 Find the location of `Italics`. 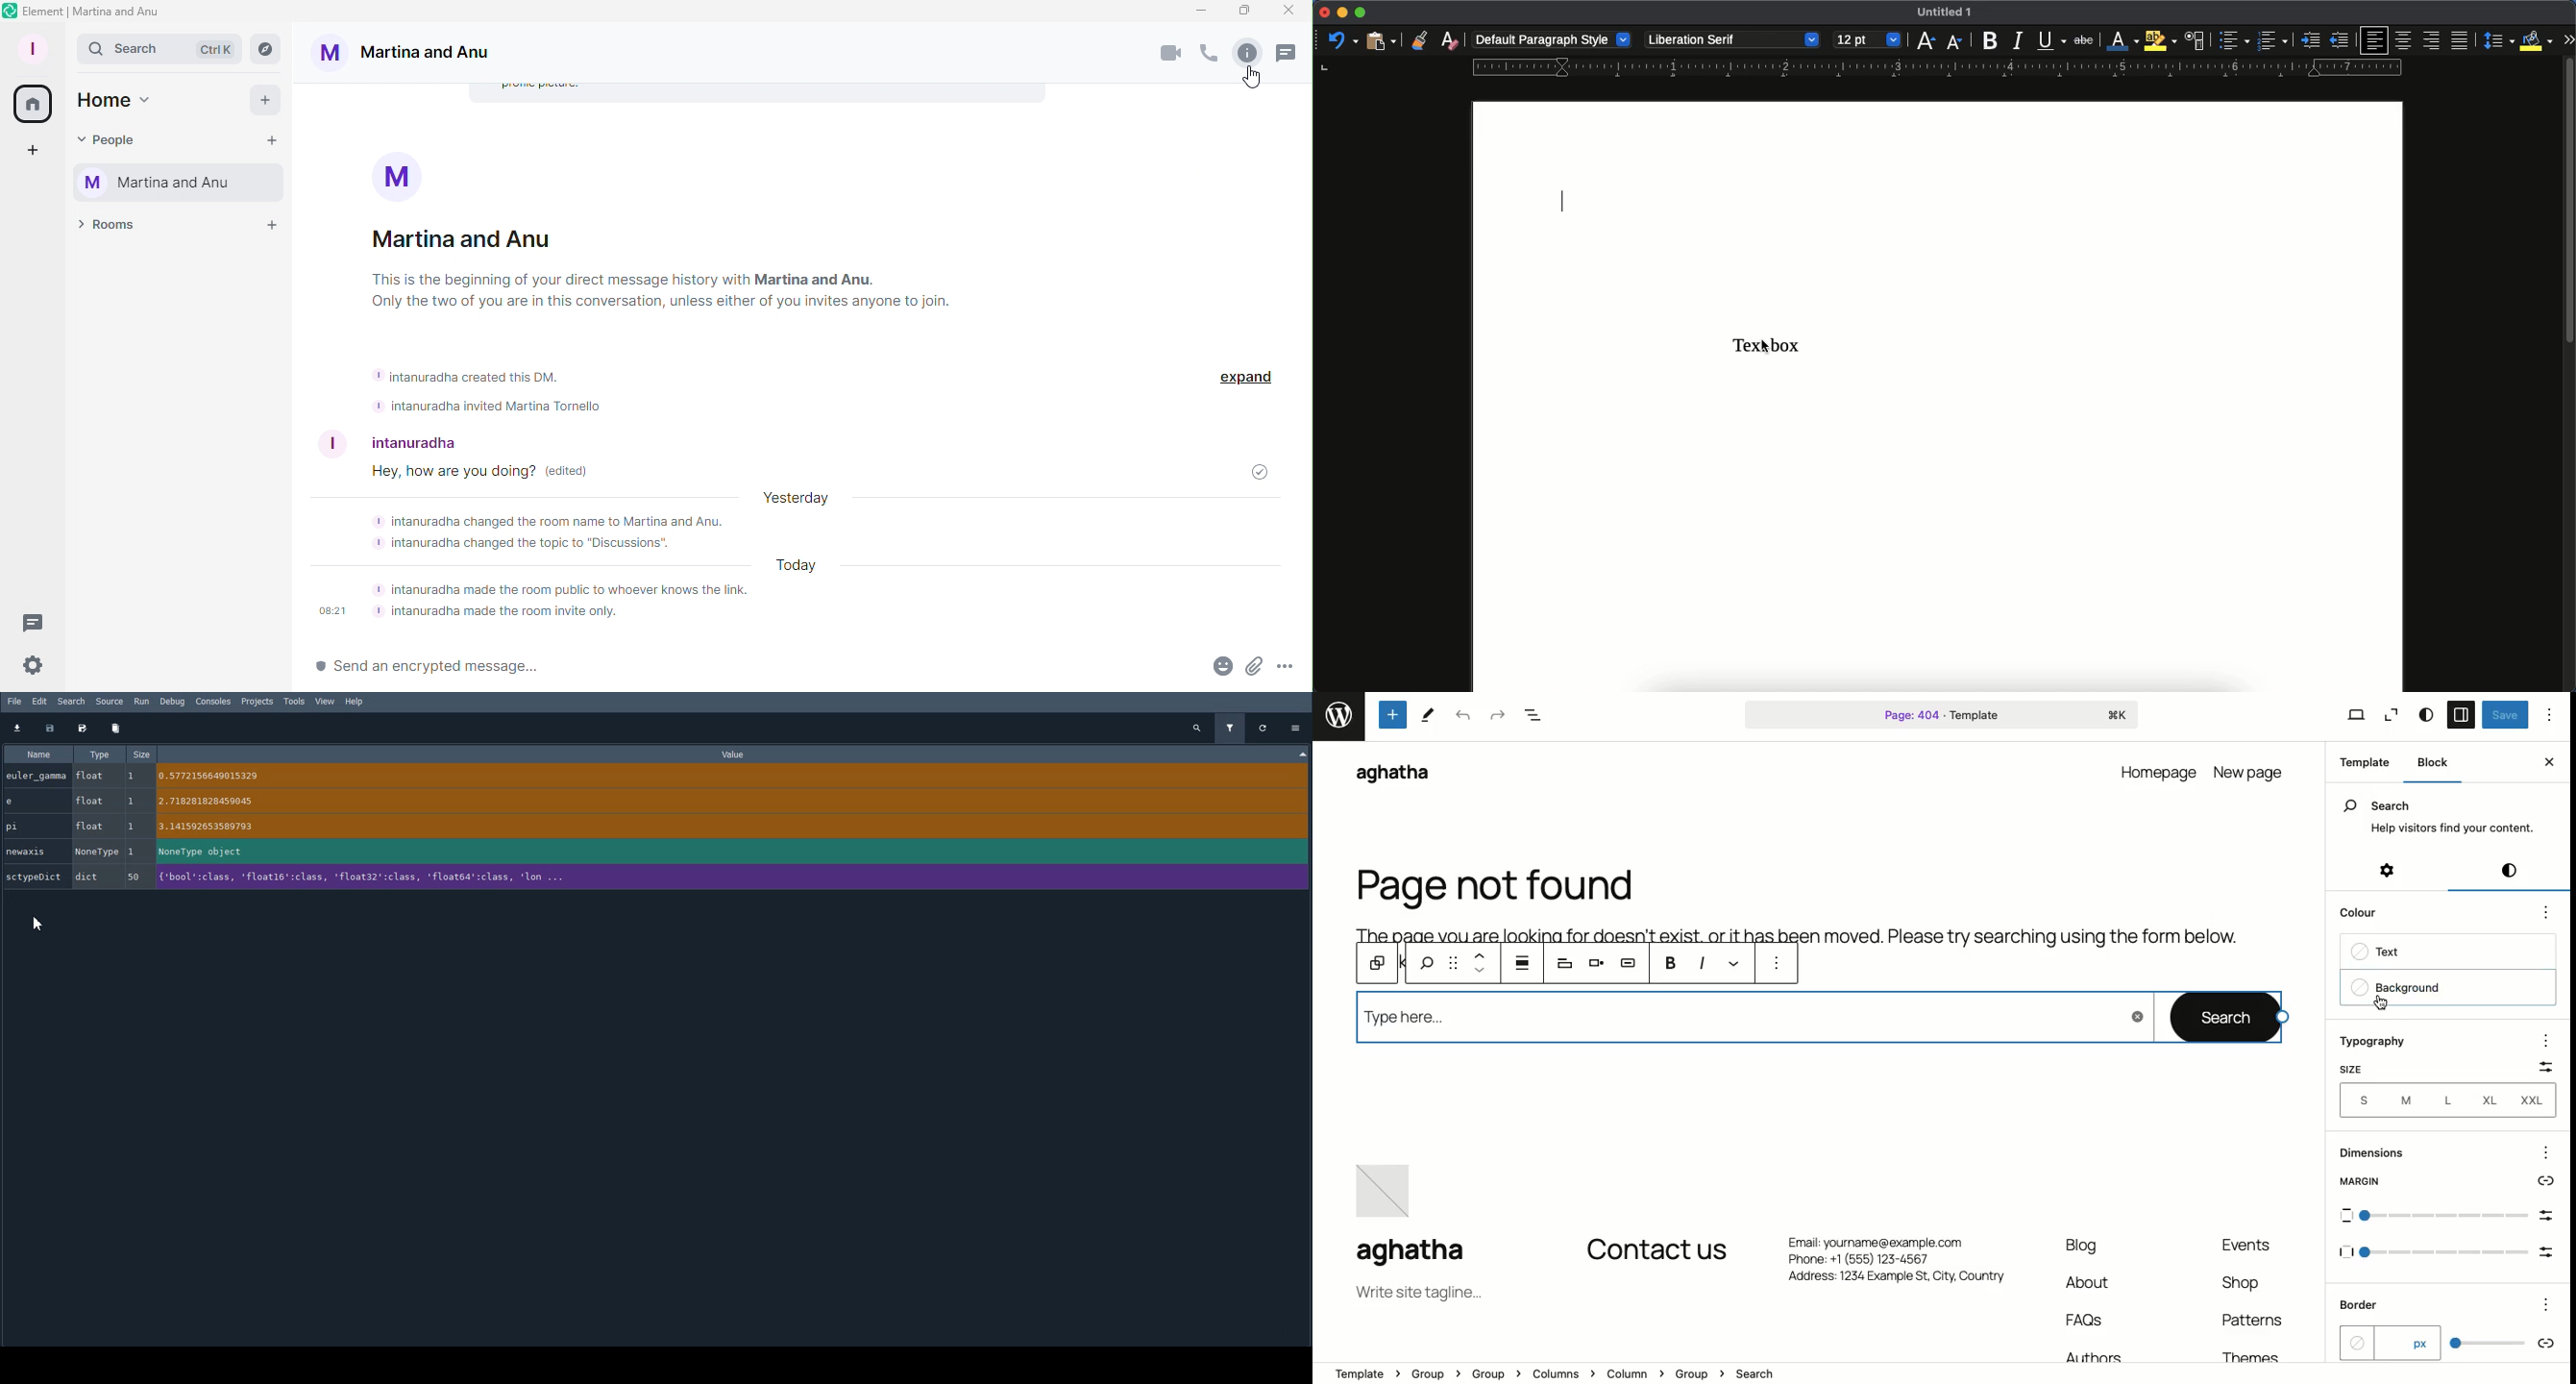

Italics is located at coordinates (1704, 963).